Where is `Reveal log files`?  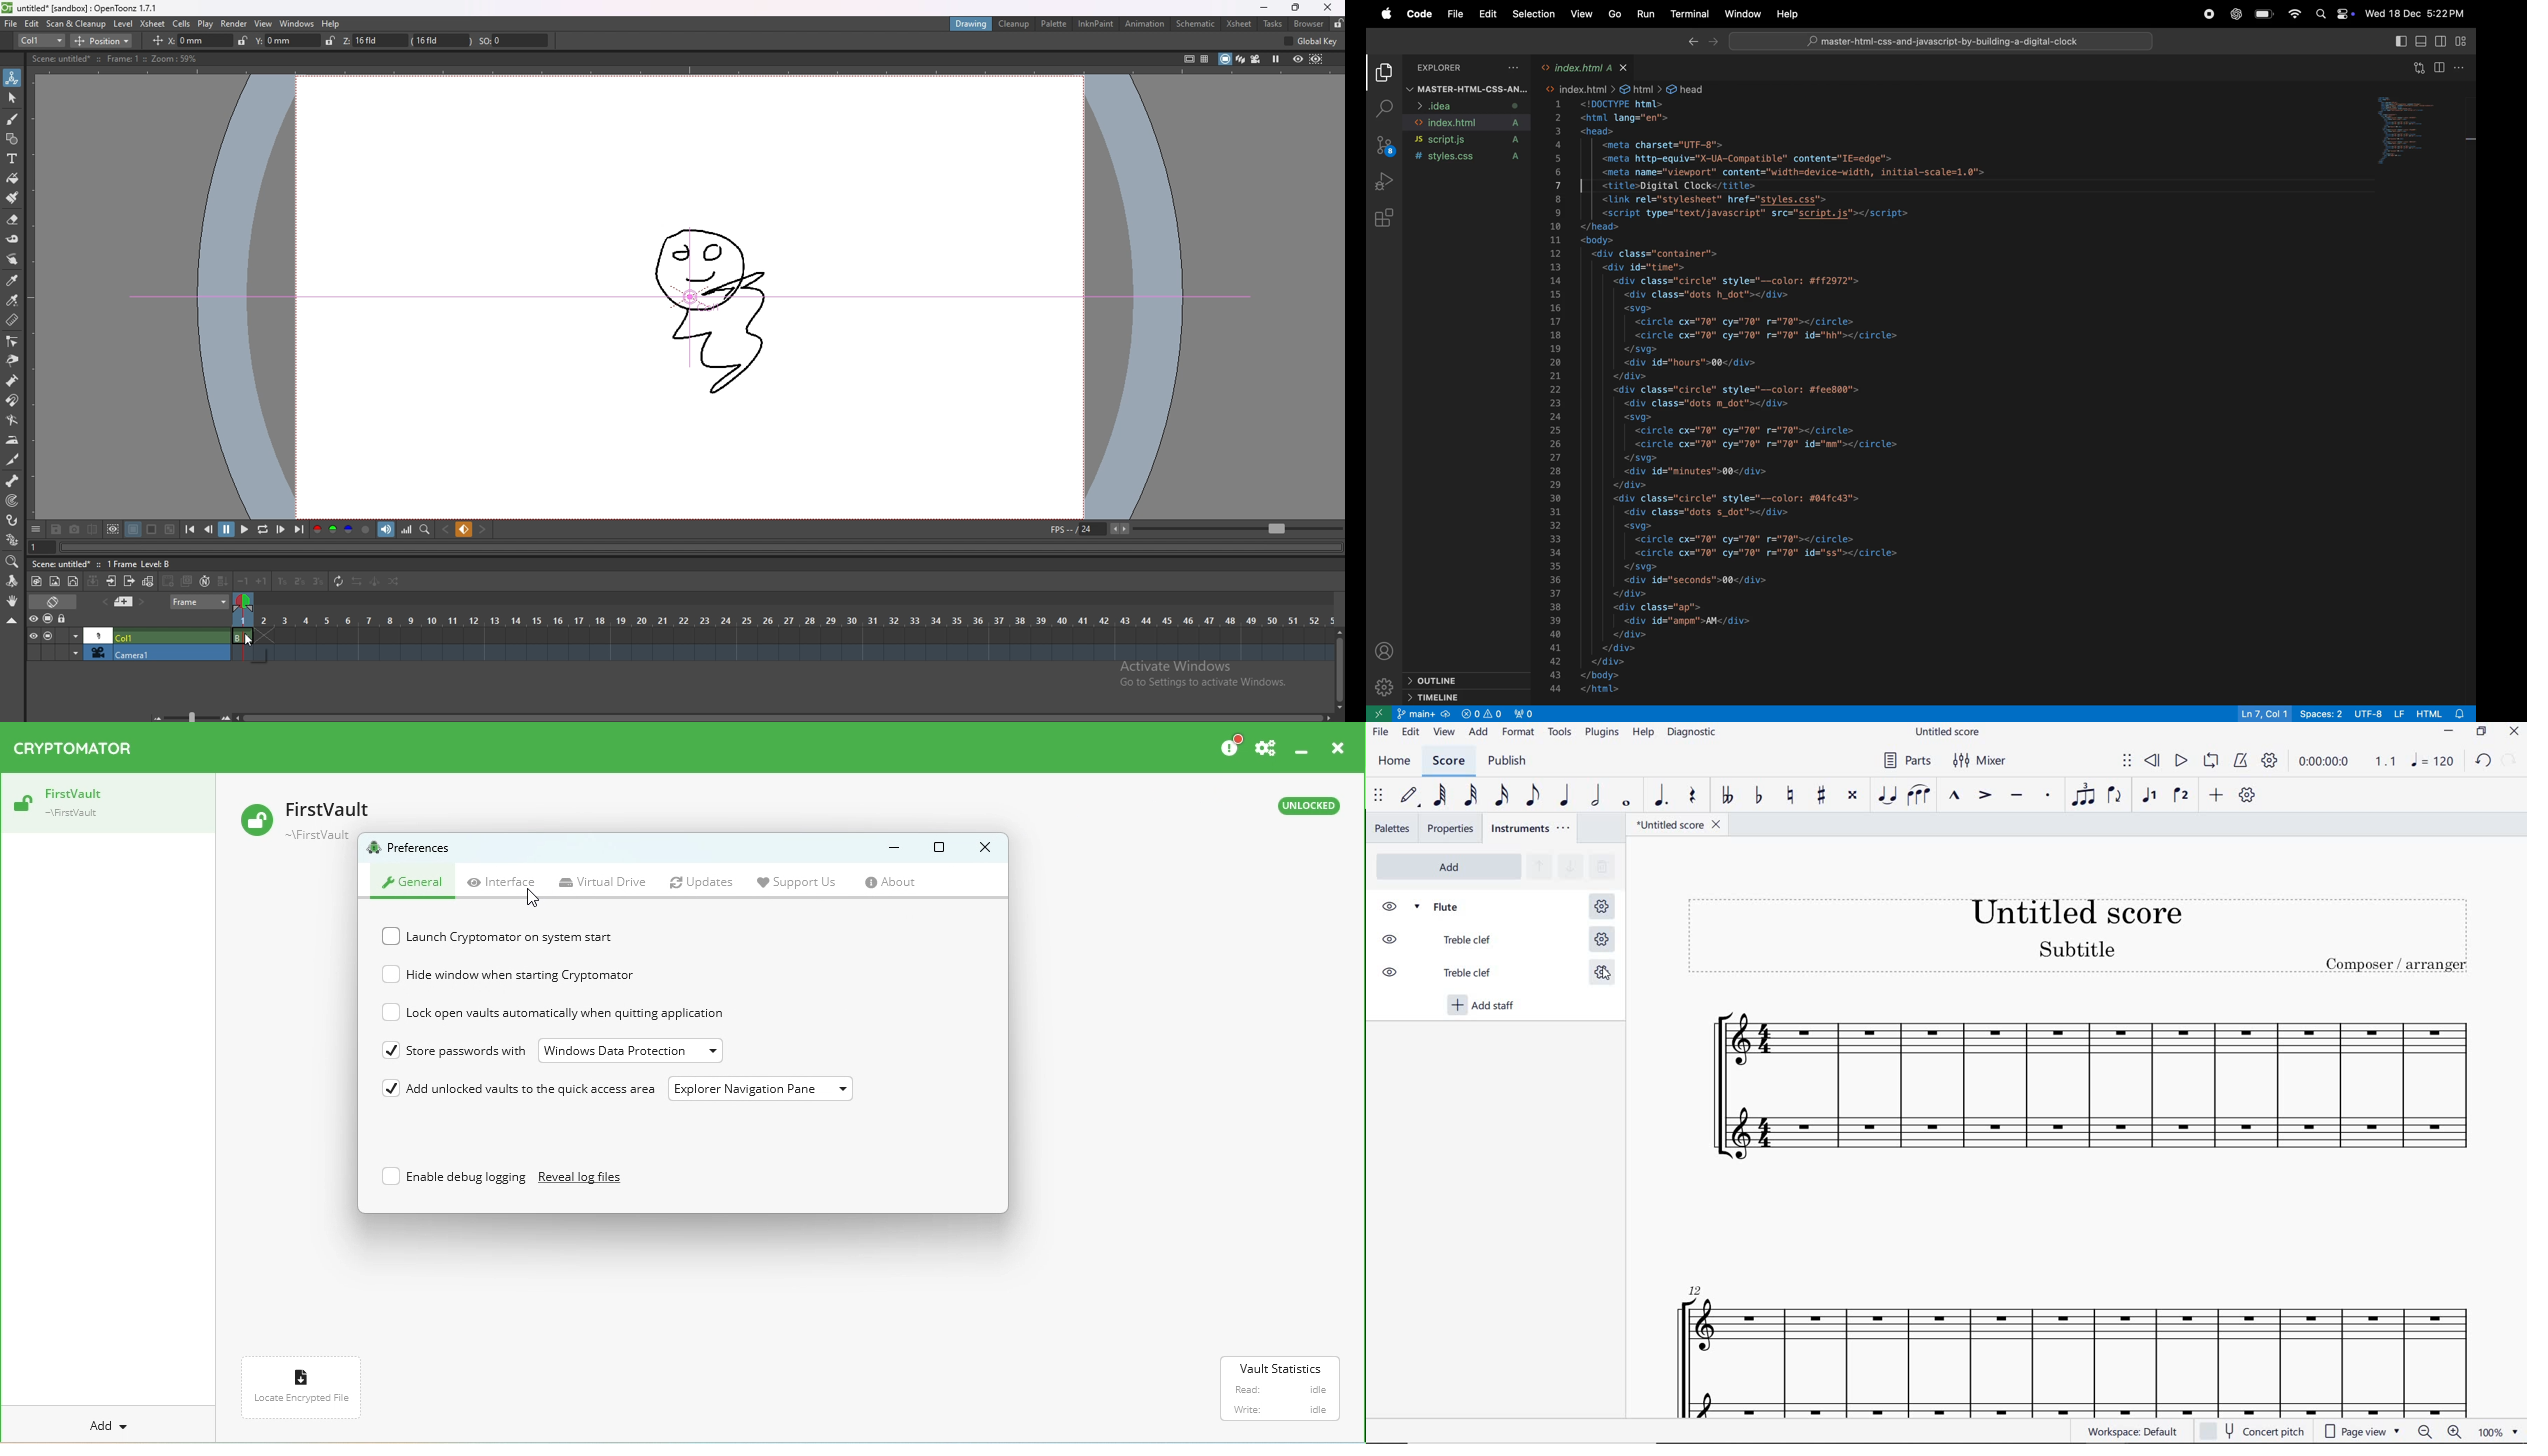
Reveal log files is located at coordinates (593, 1180).